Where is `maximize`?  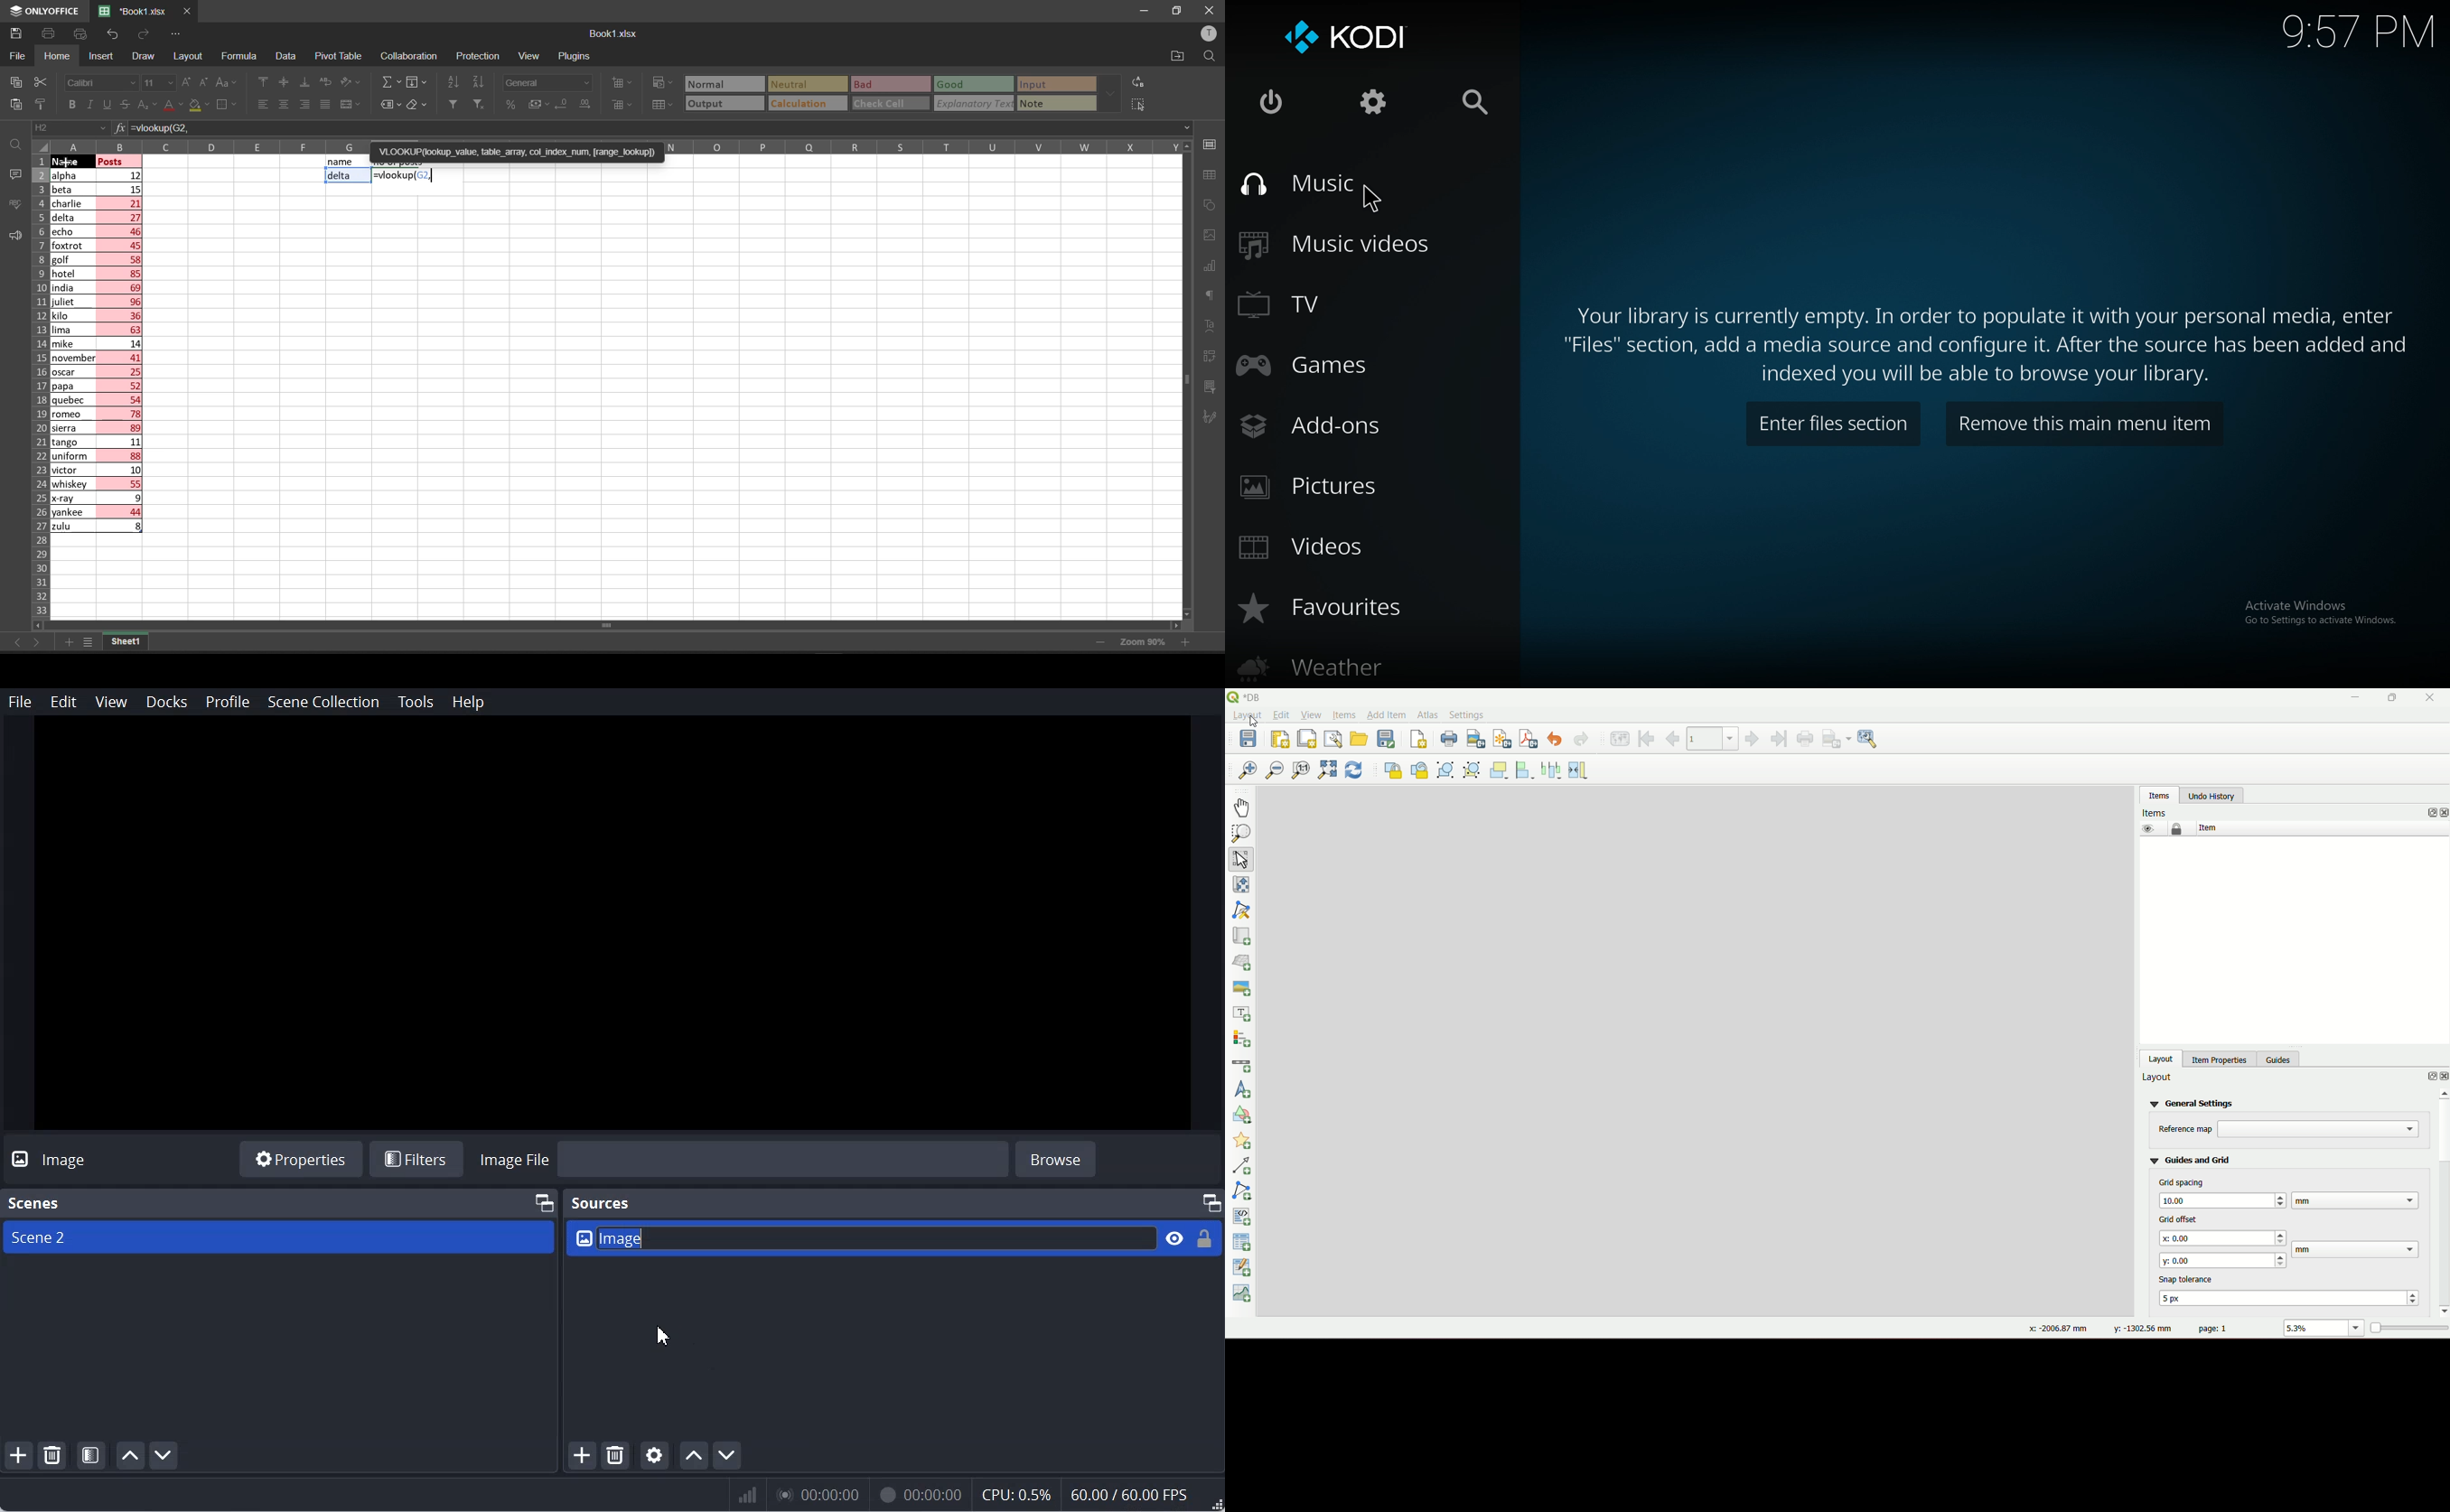
maximize is located at coordinates (1179, 11).